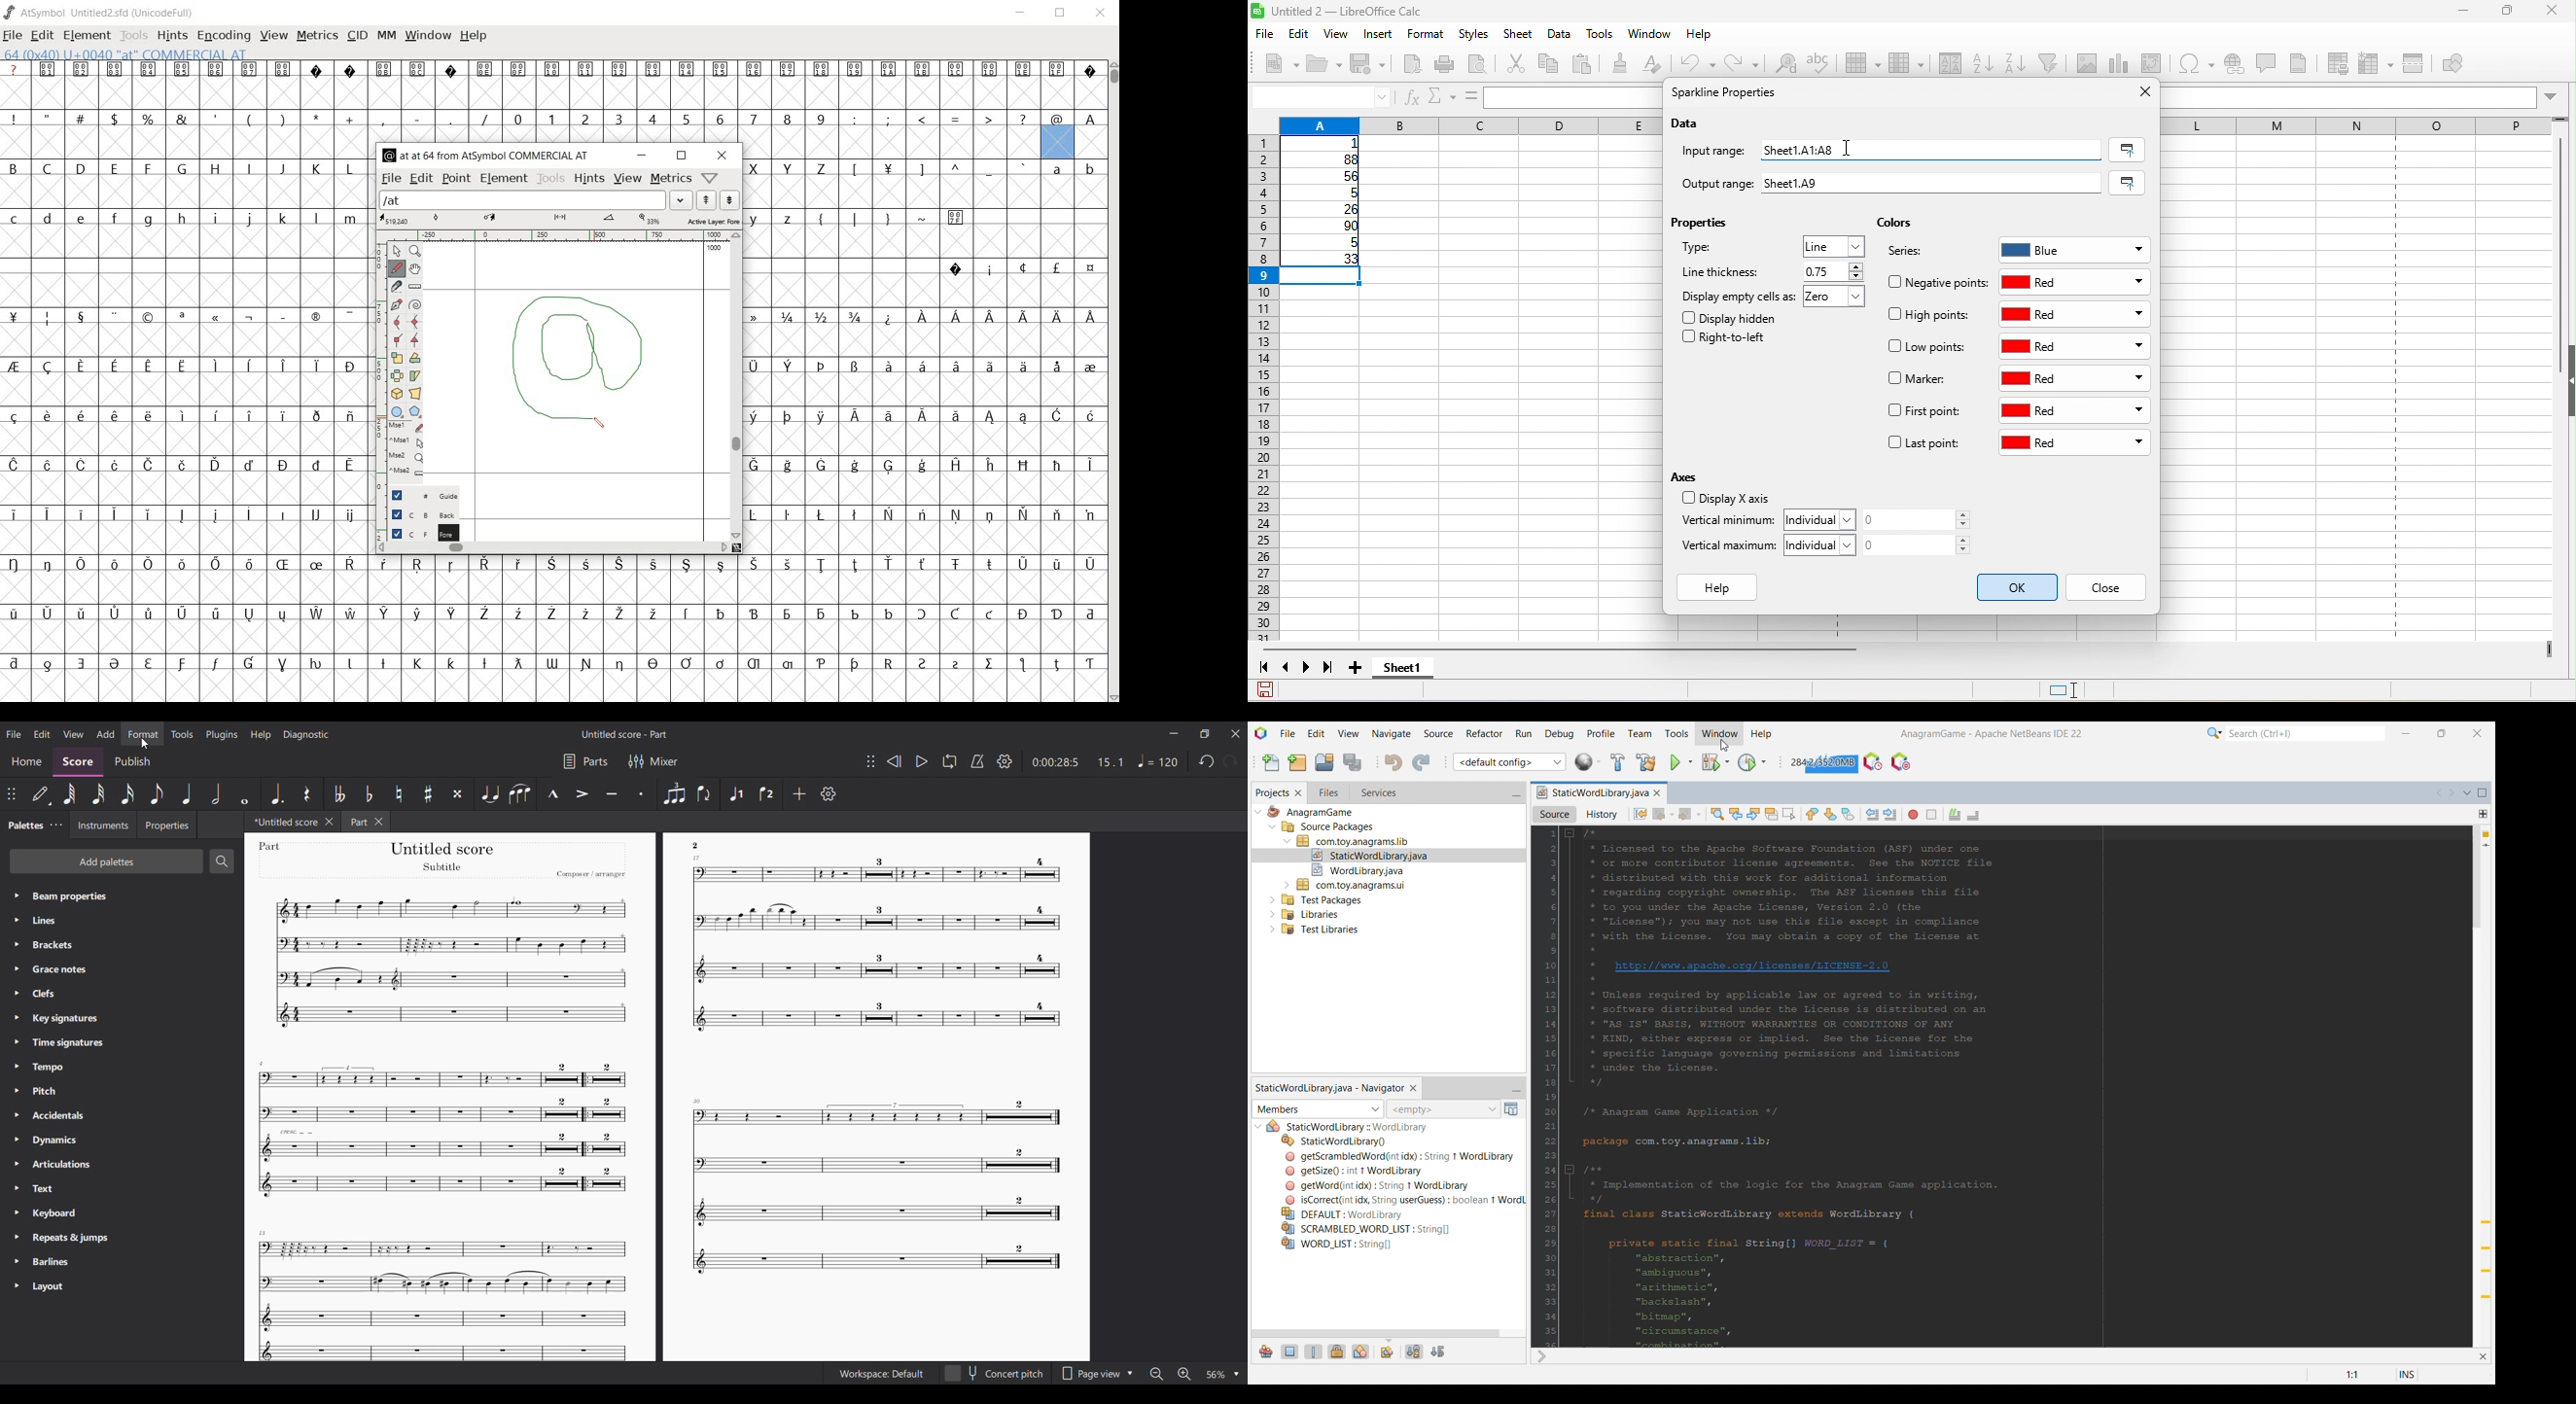  What do you see at coordinates (2215, 733) in the screenshot?
I see `Search options` at bounding box center [2215, 733].